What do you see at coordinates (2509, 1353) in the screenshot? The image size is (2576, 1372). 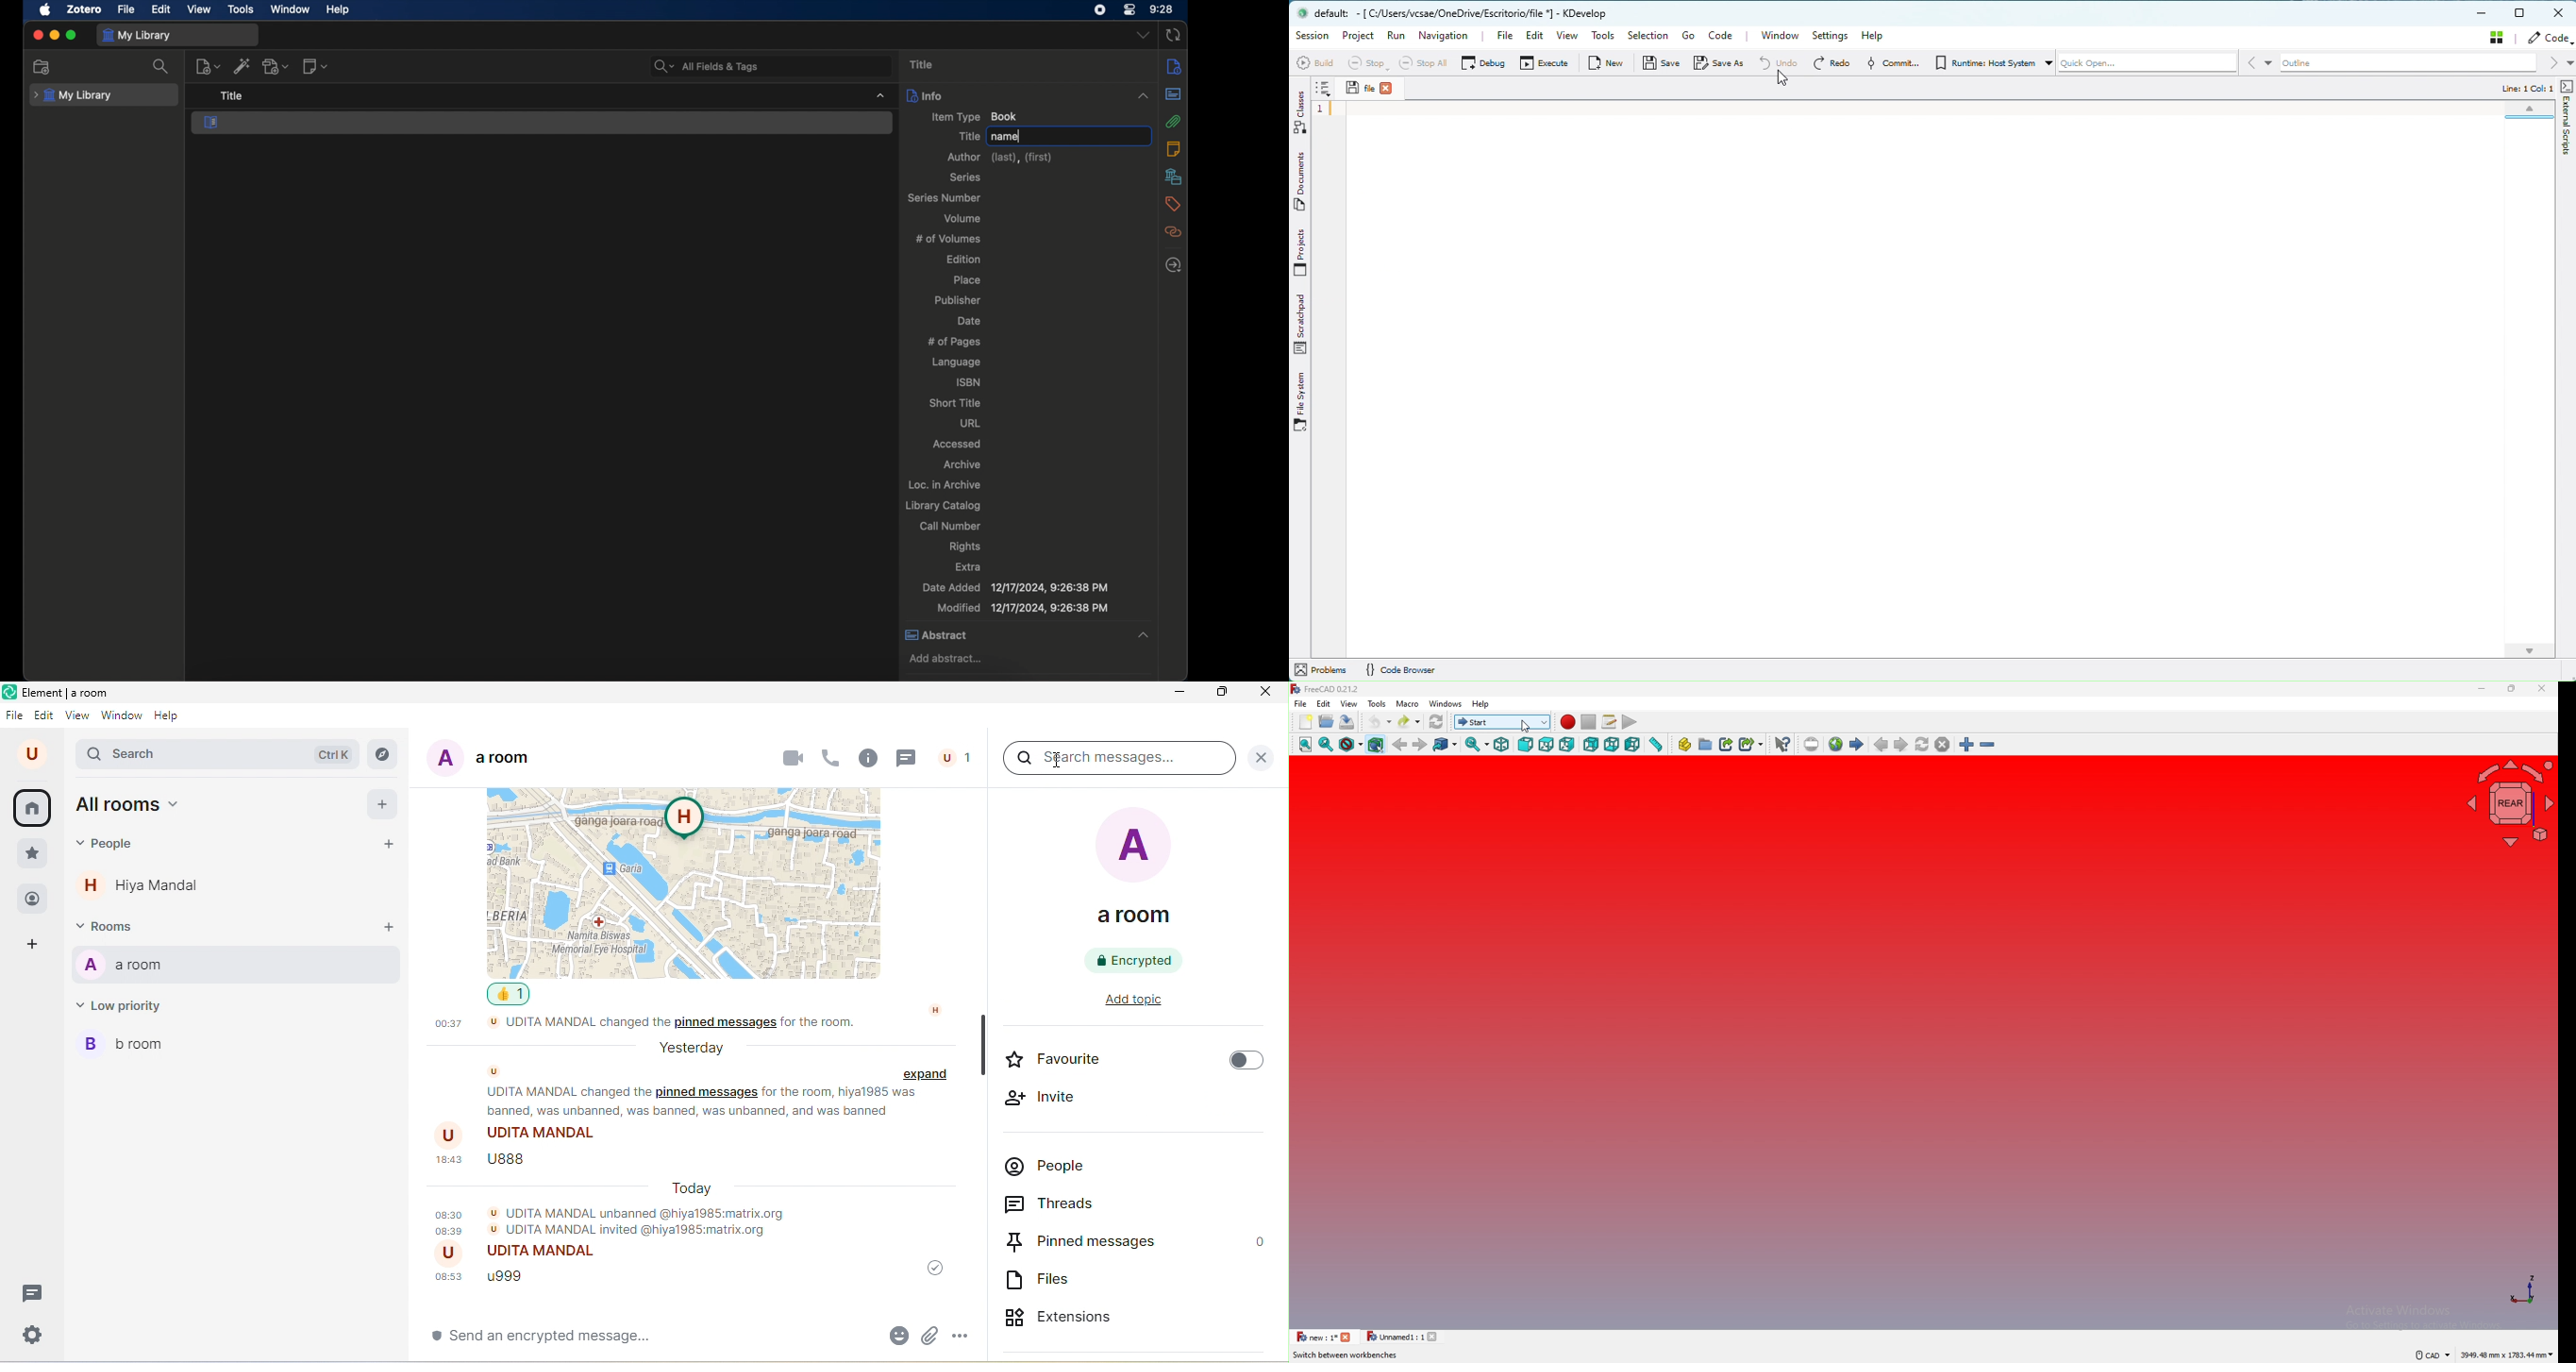 I see `3949.48 mm x 1783.44mm` at bounding box center [2509, 1353].